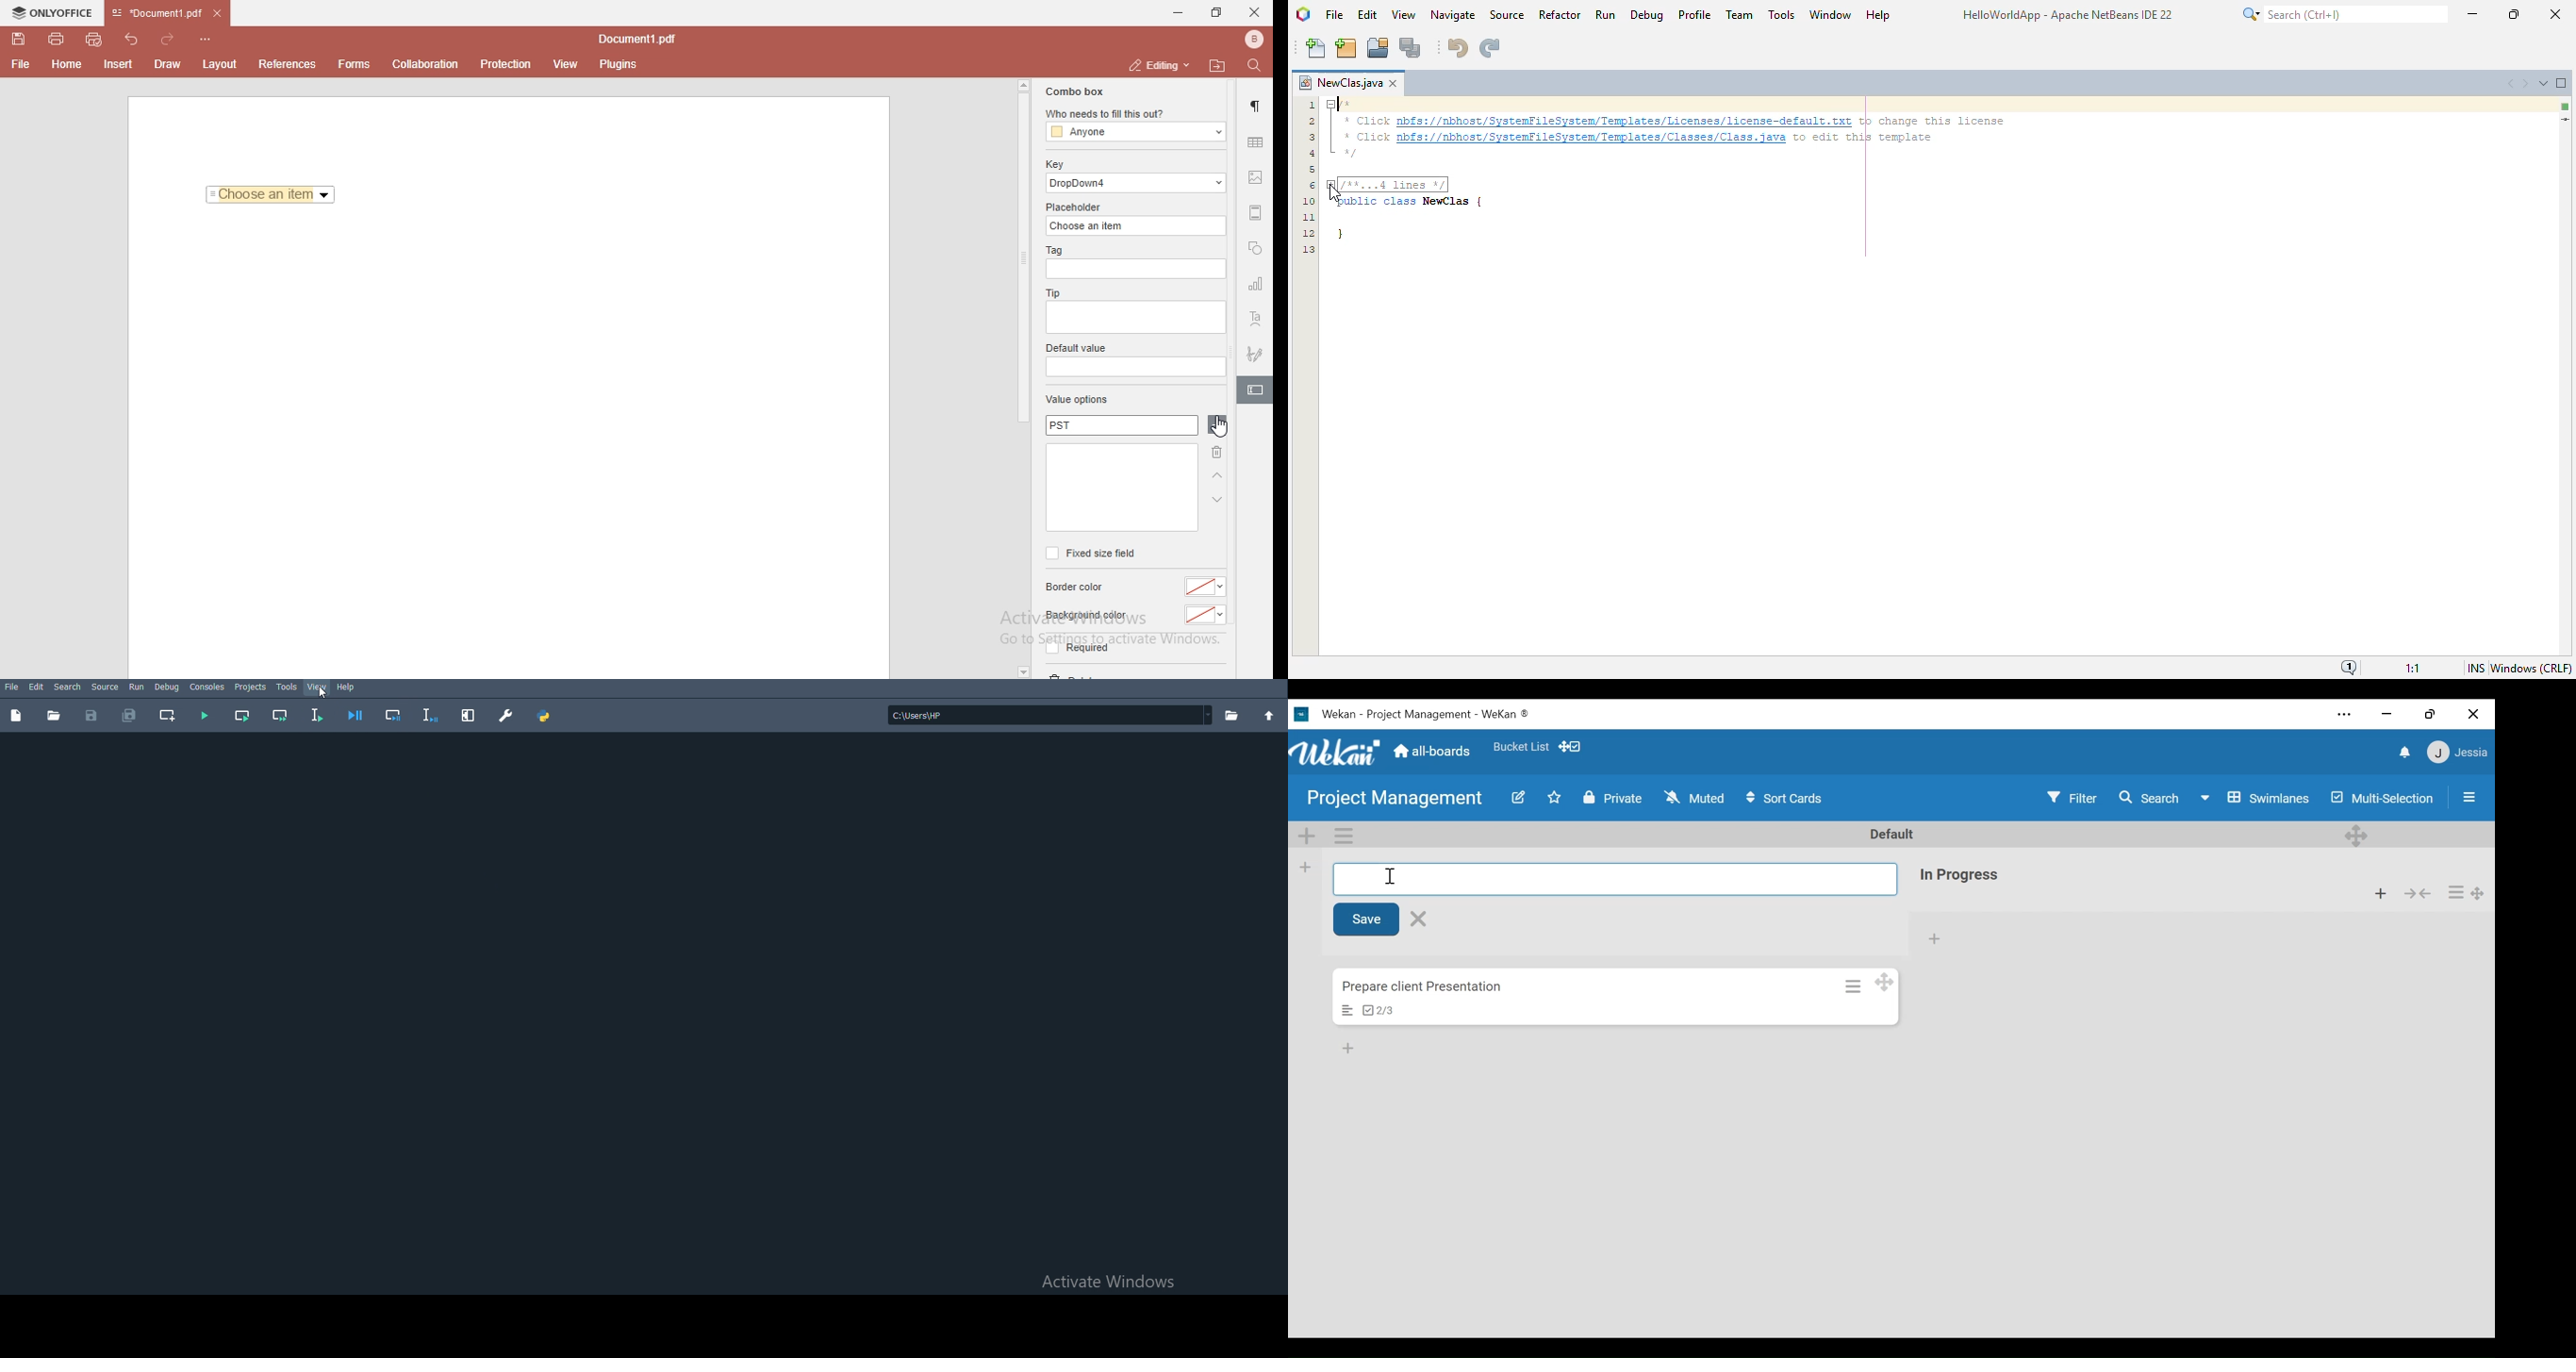  What do you see at coordinates (1134, 115) in the screenshot?
I see `who needs to fill this out?` at bounding box center [1134, 115].